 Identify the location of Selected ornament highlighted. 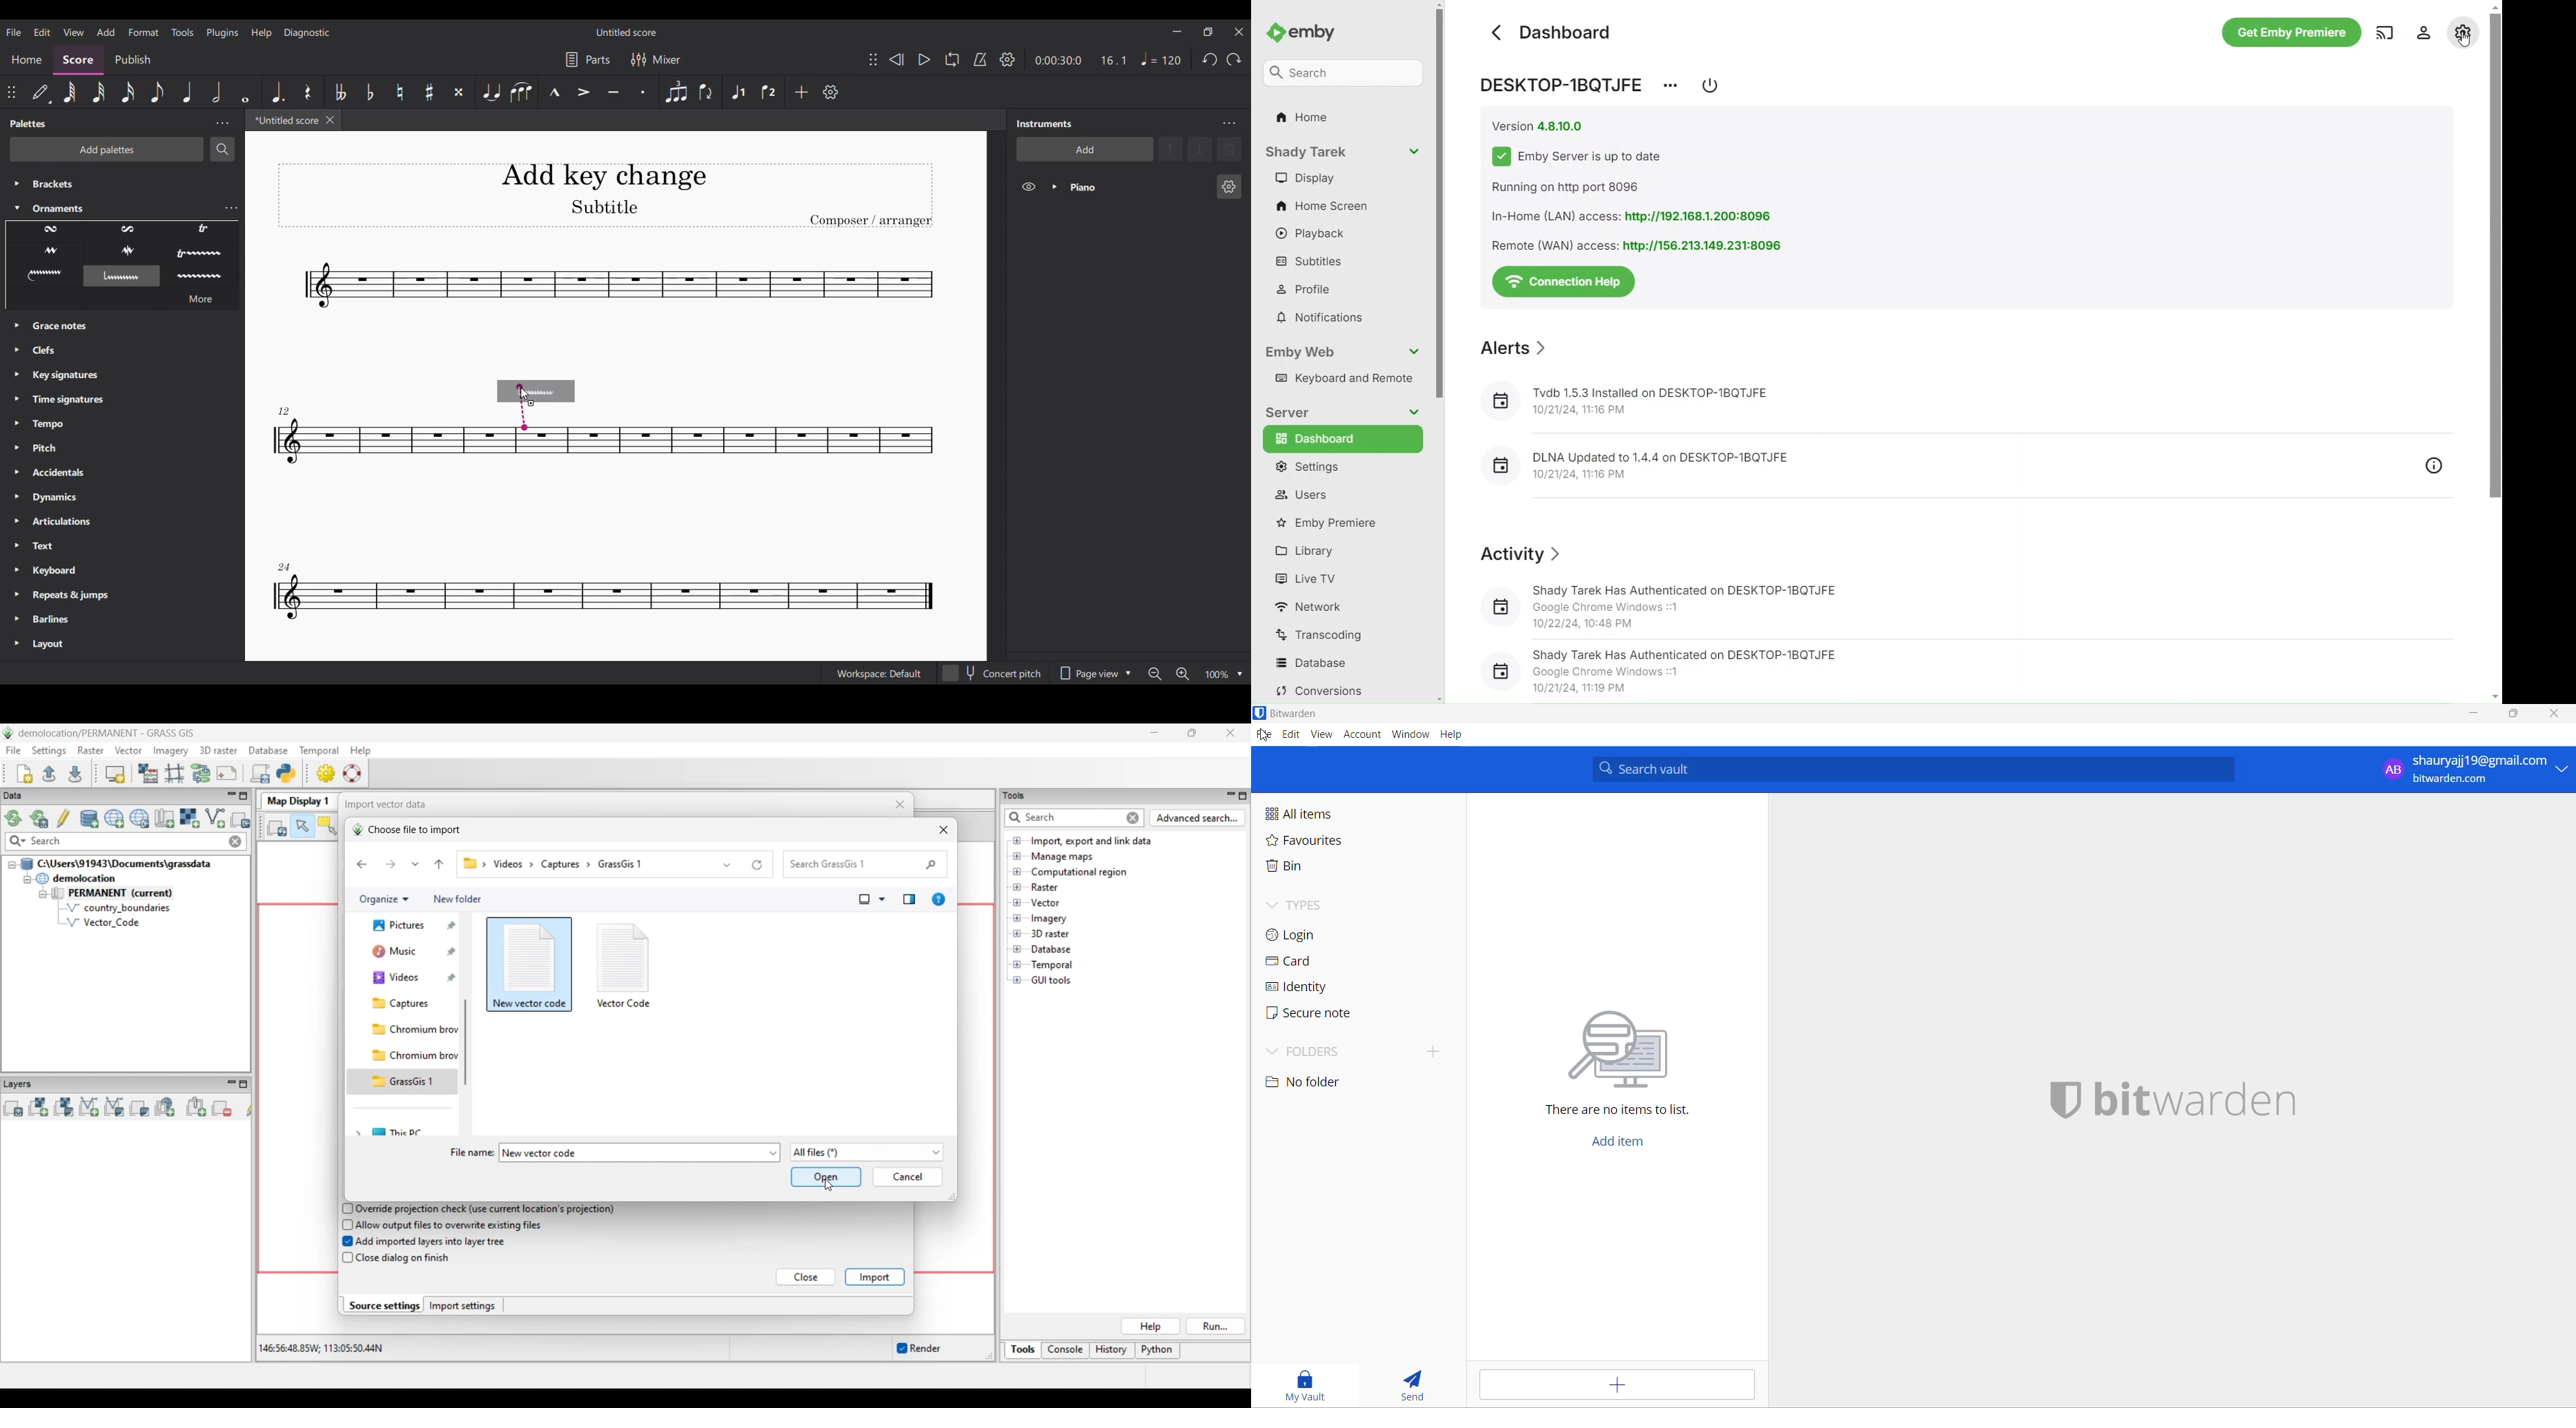
(121, 276).